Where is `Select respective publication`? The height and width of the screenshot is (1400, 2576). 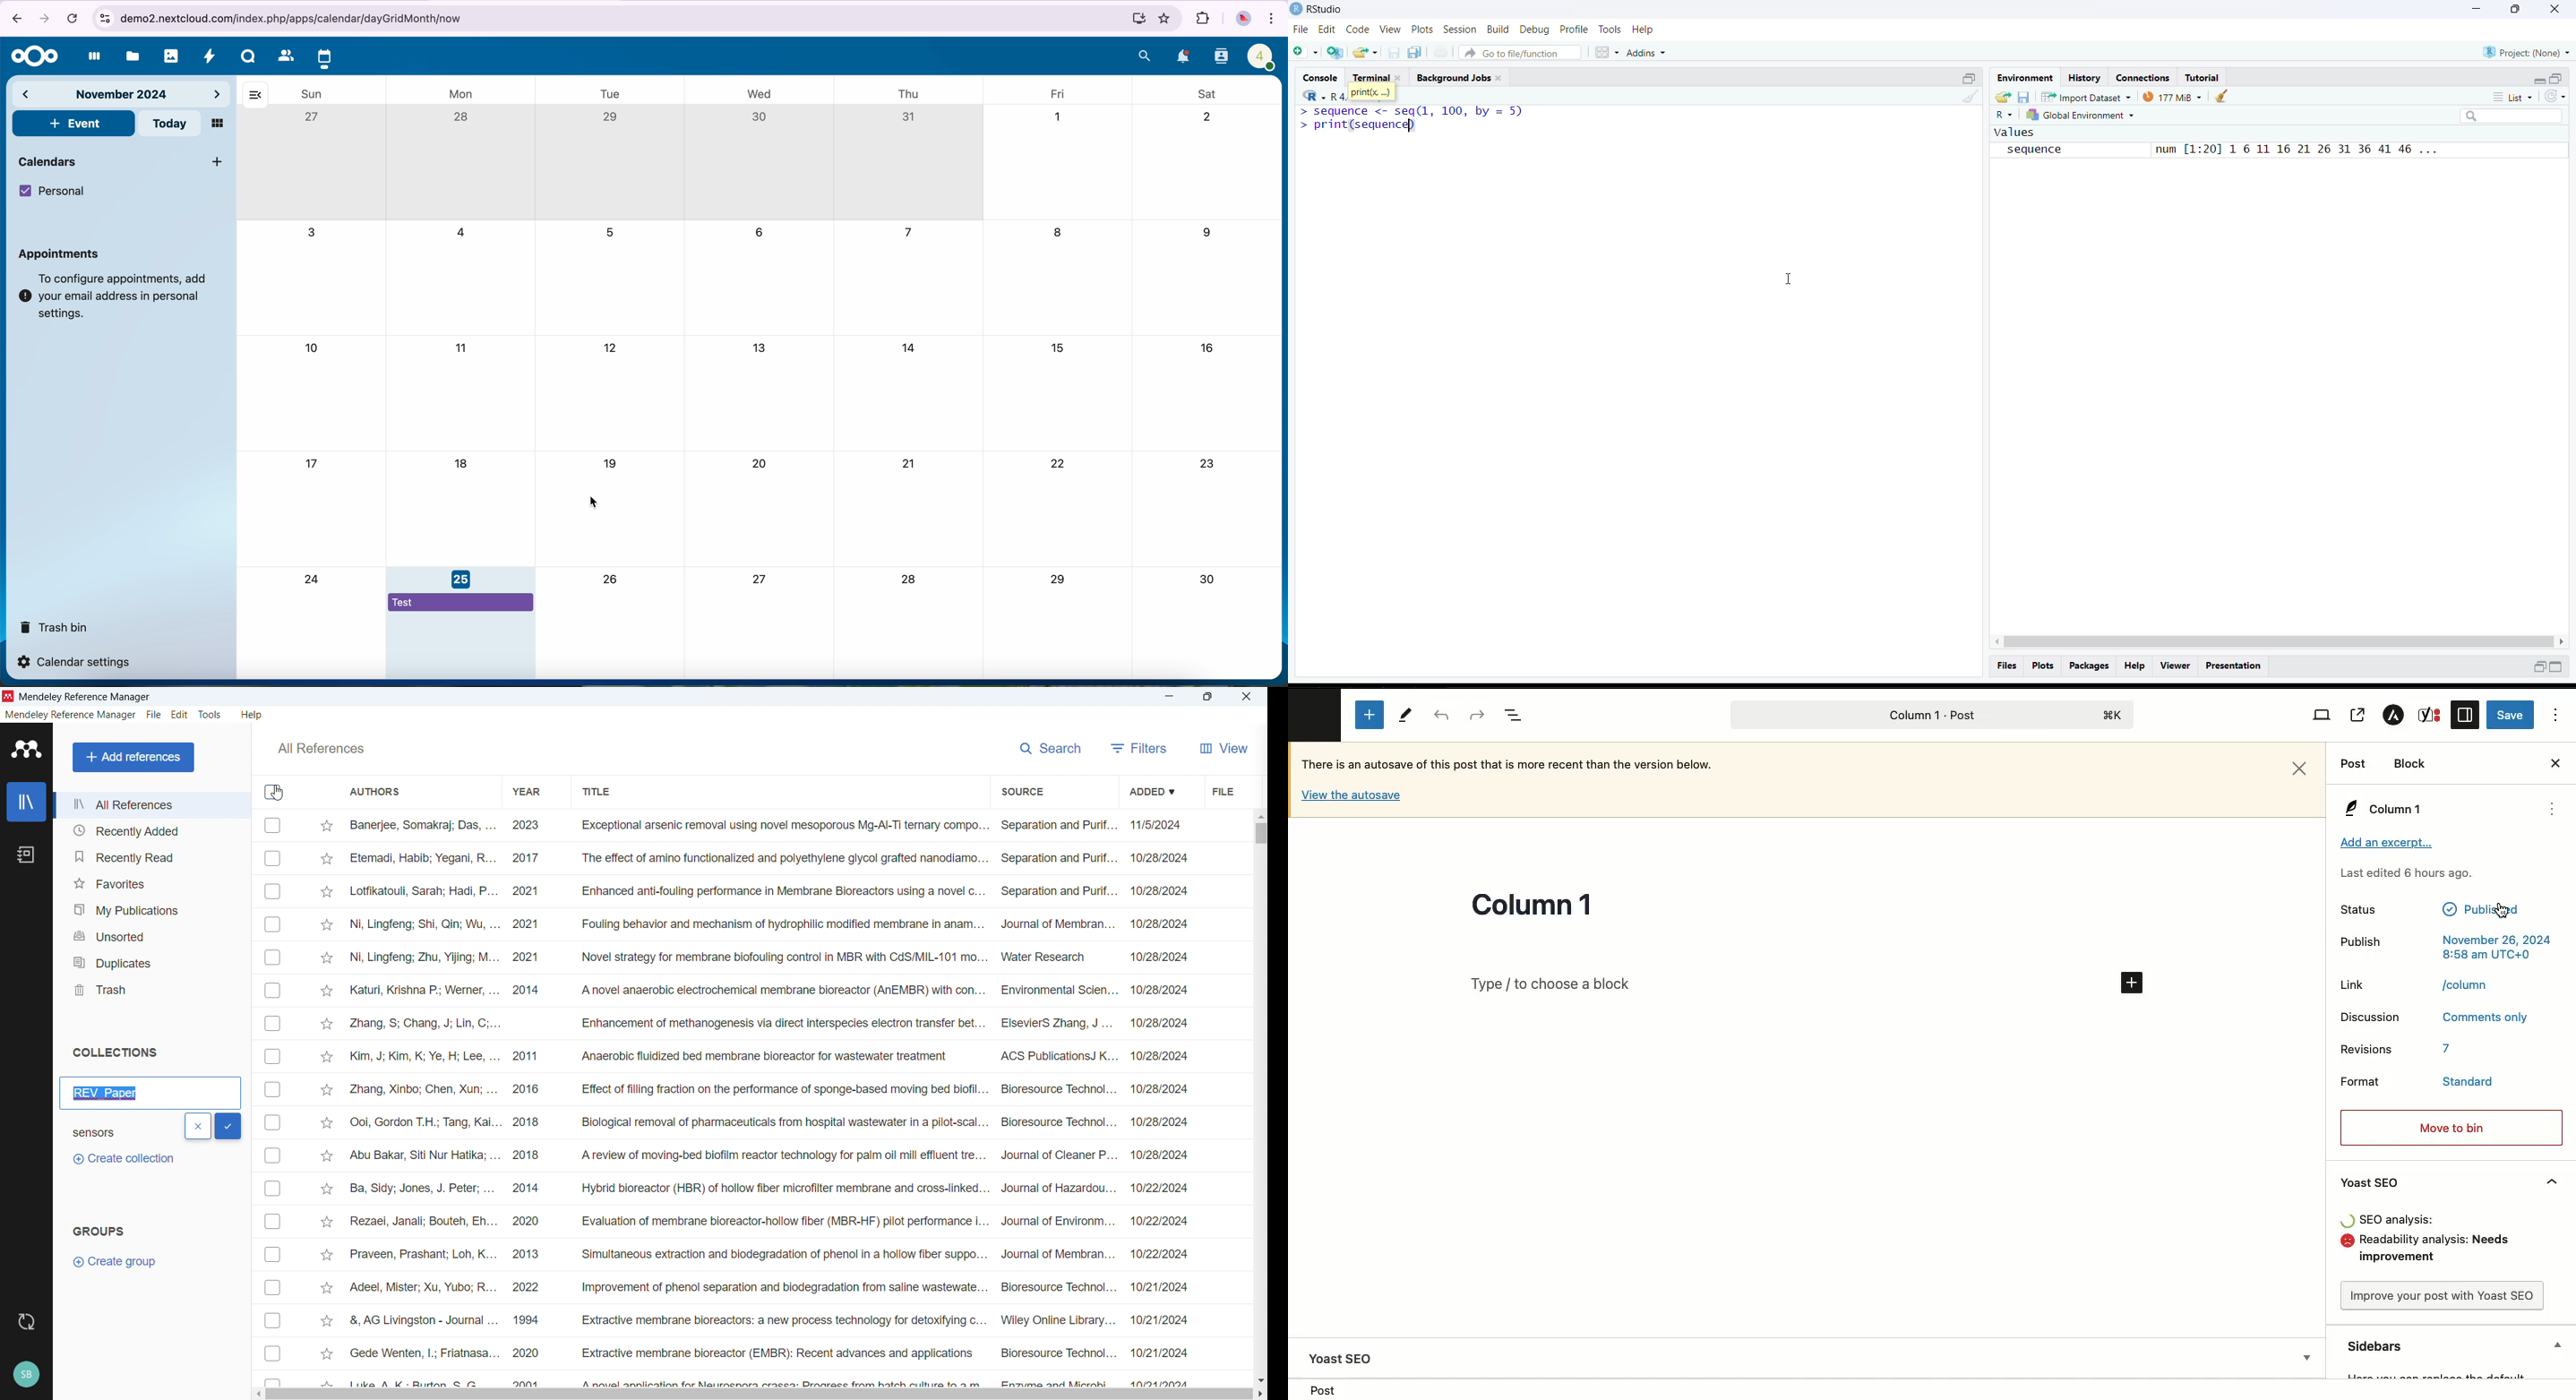
Select respective publication is located at coordinates (272, 1188).